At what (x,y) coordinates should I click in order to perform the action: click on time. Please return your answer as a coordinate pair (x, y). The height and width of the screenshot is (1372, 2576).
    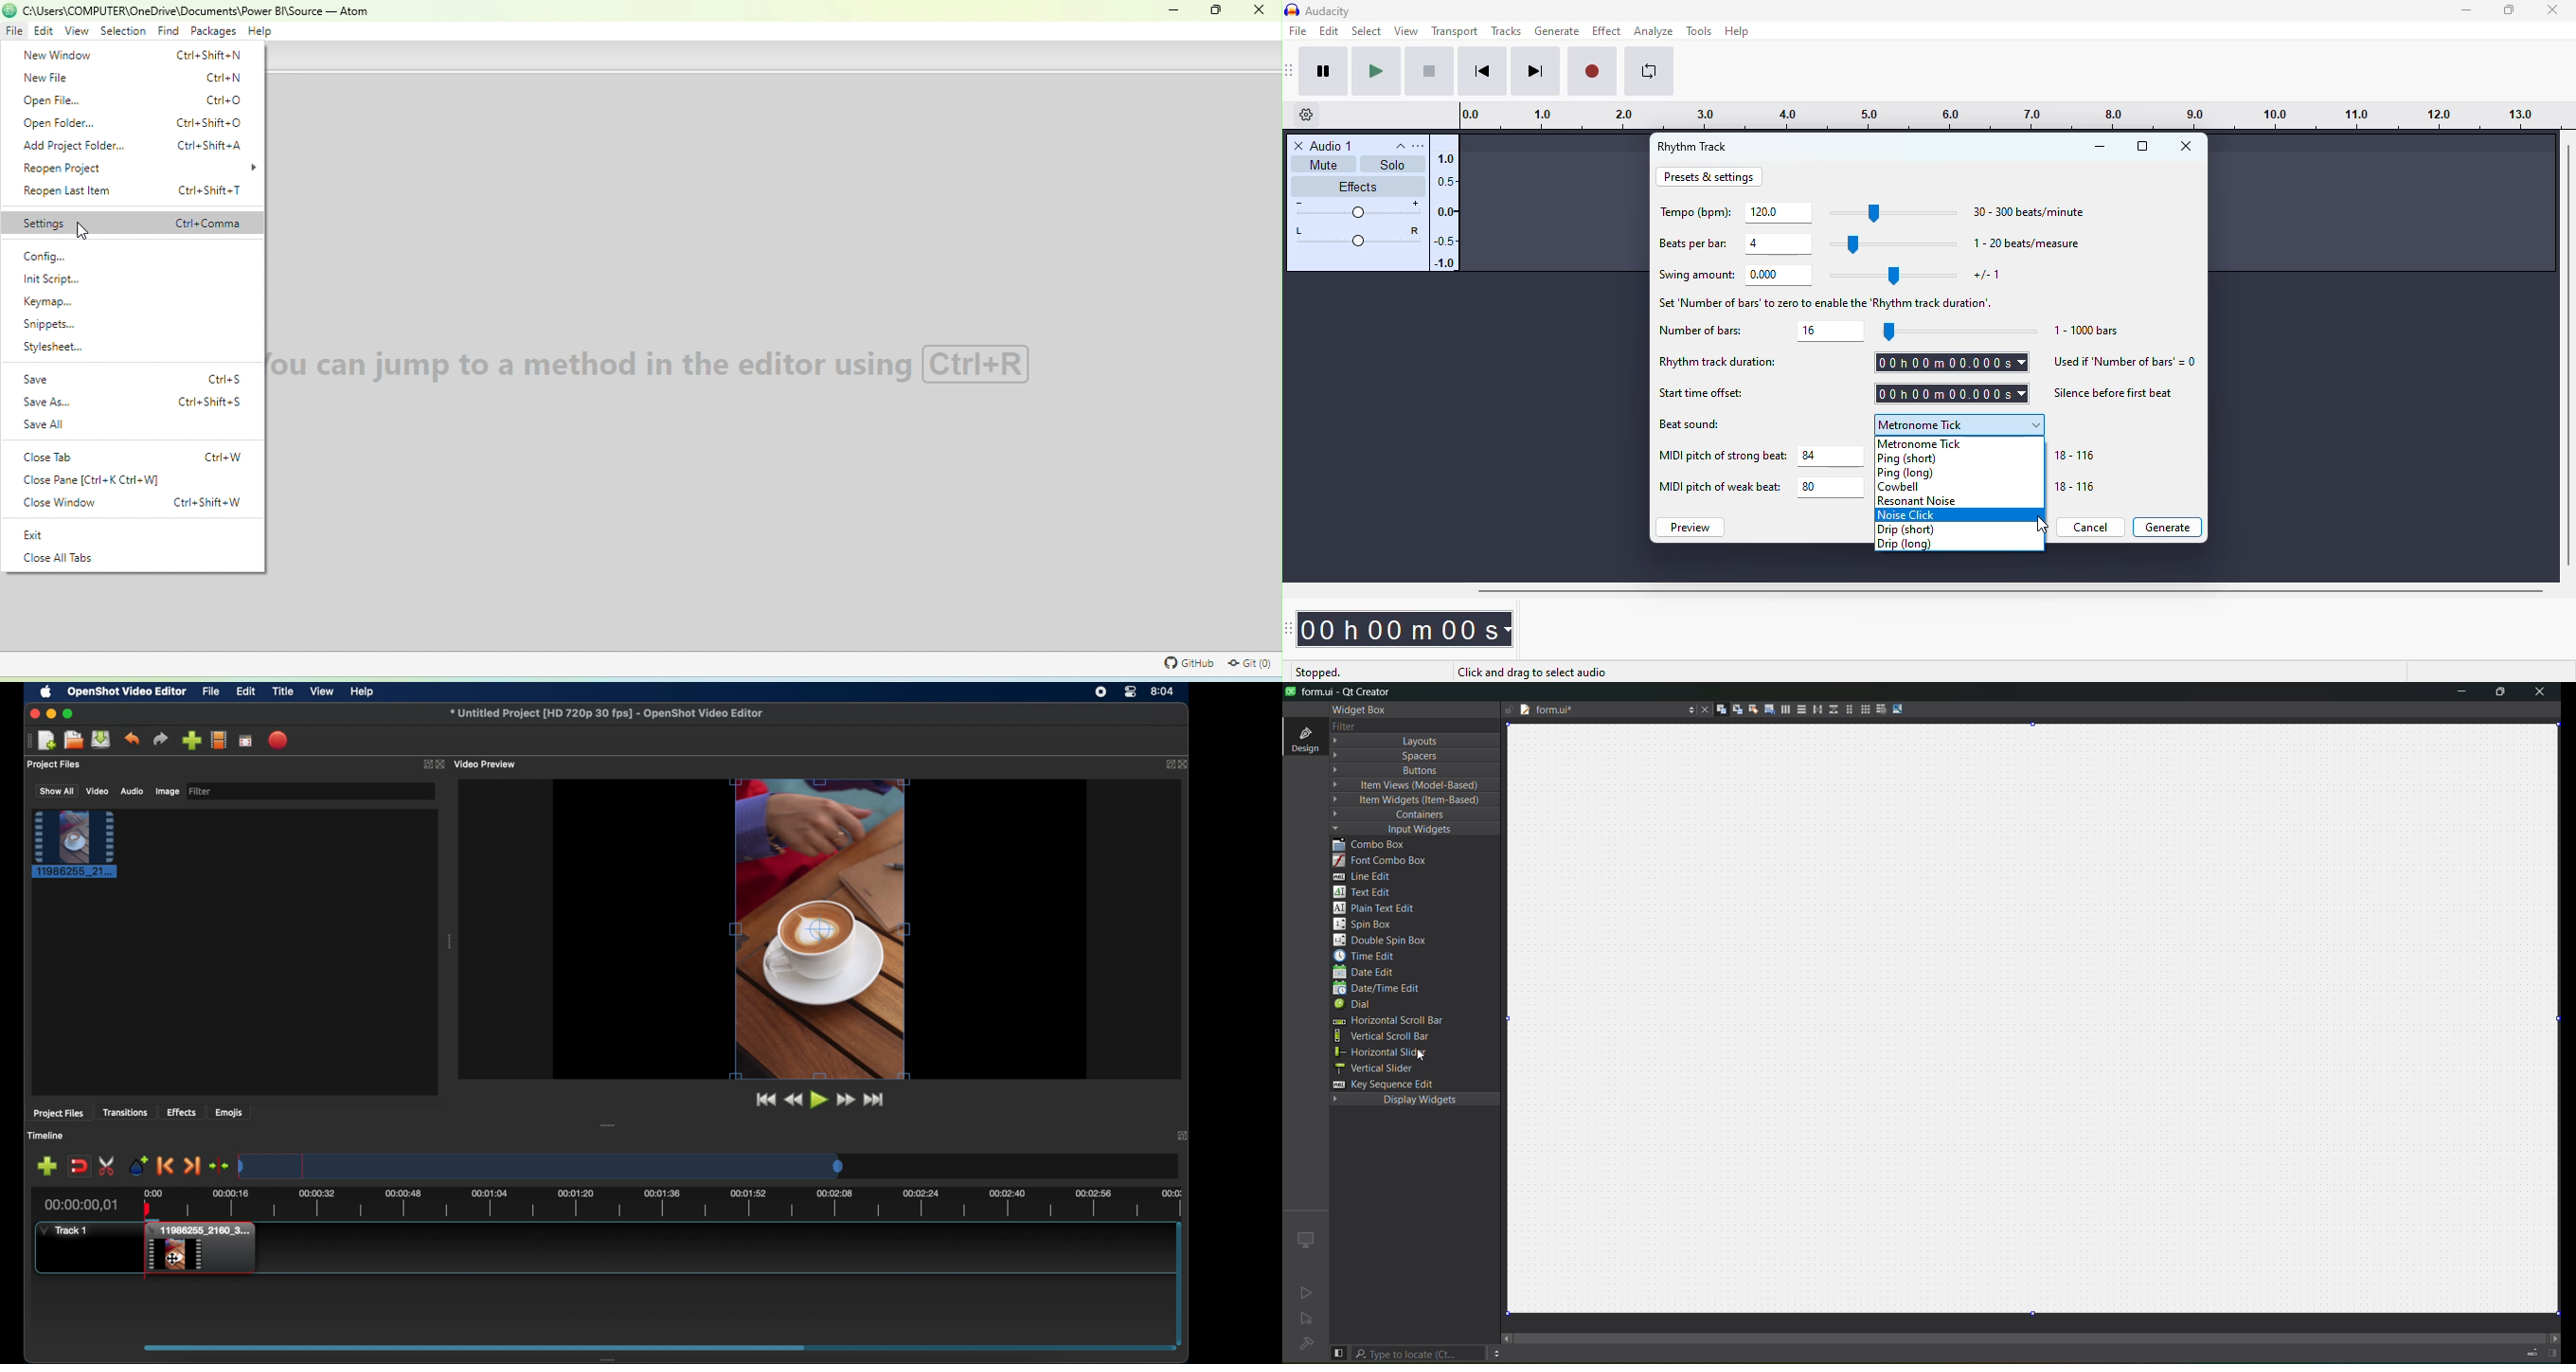
    Looking at the image, I should click on (1405, 629).